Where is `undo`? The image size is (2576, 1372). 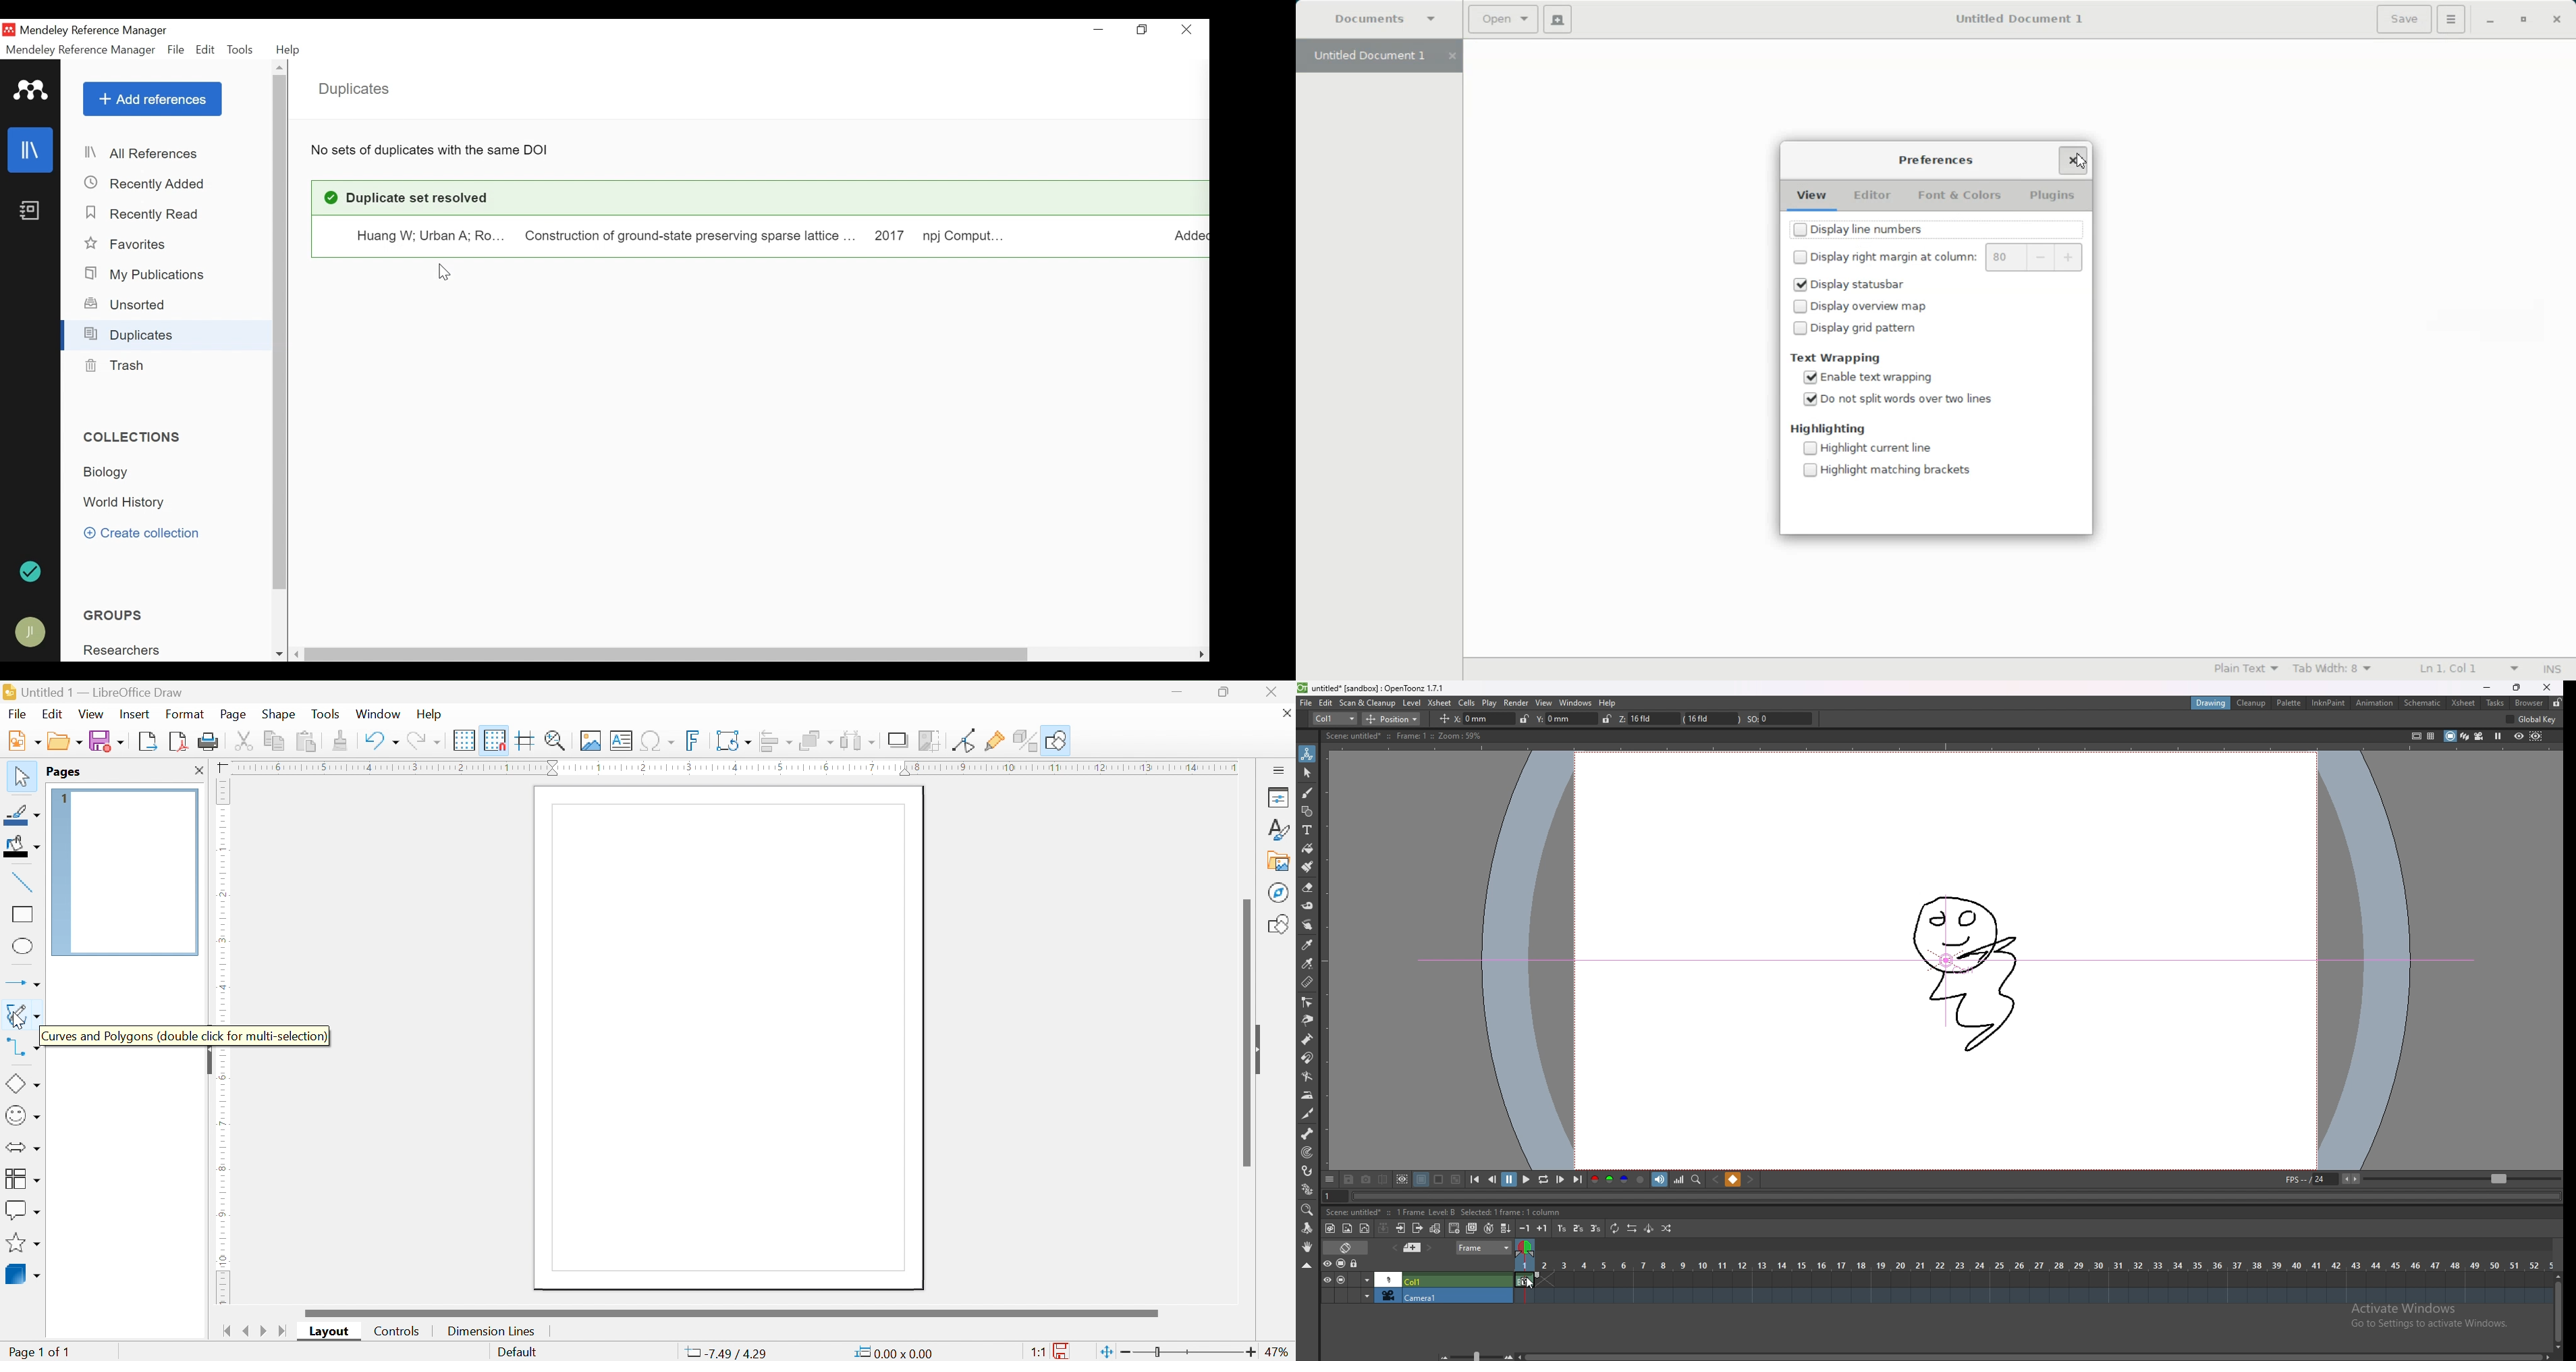
undo is located at coordinates (381, 741).